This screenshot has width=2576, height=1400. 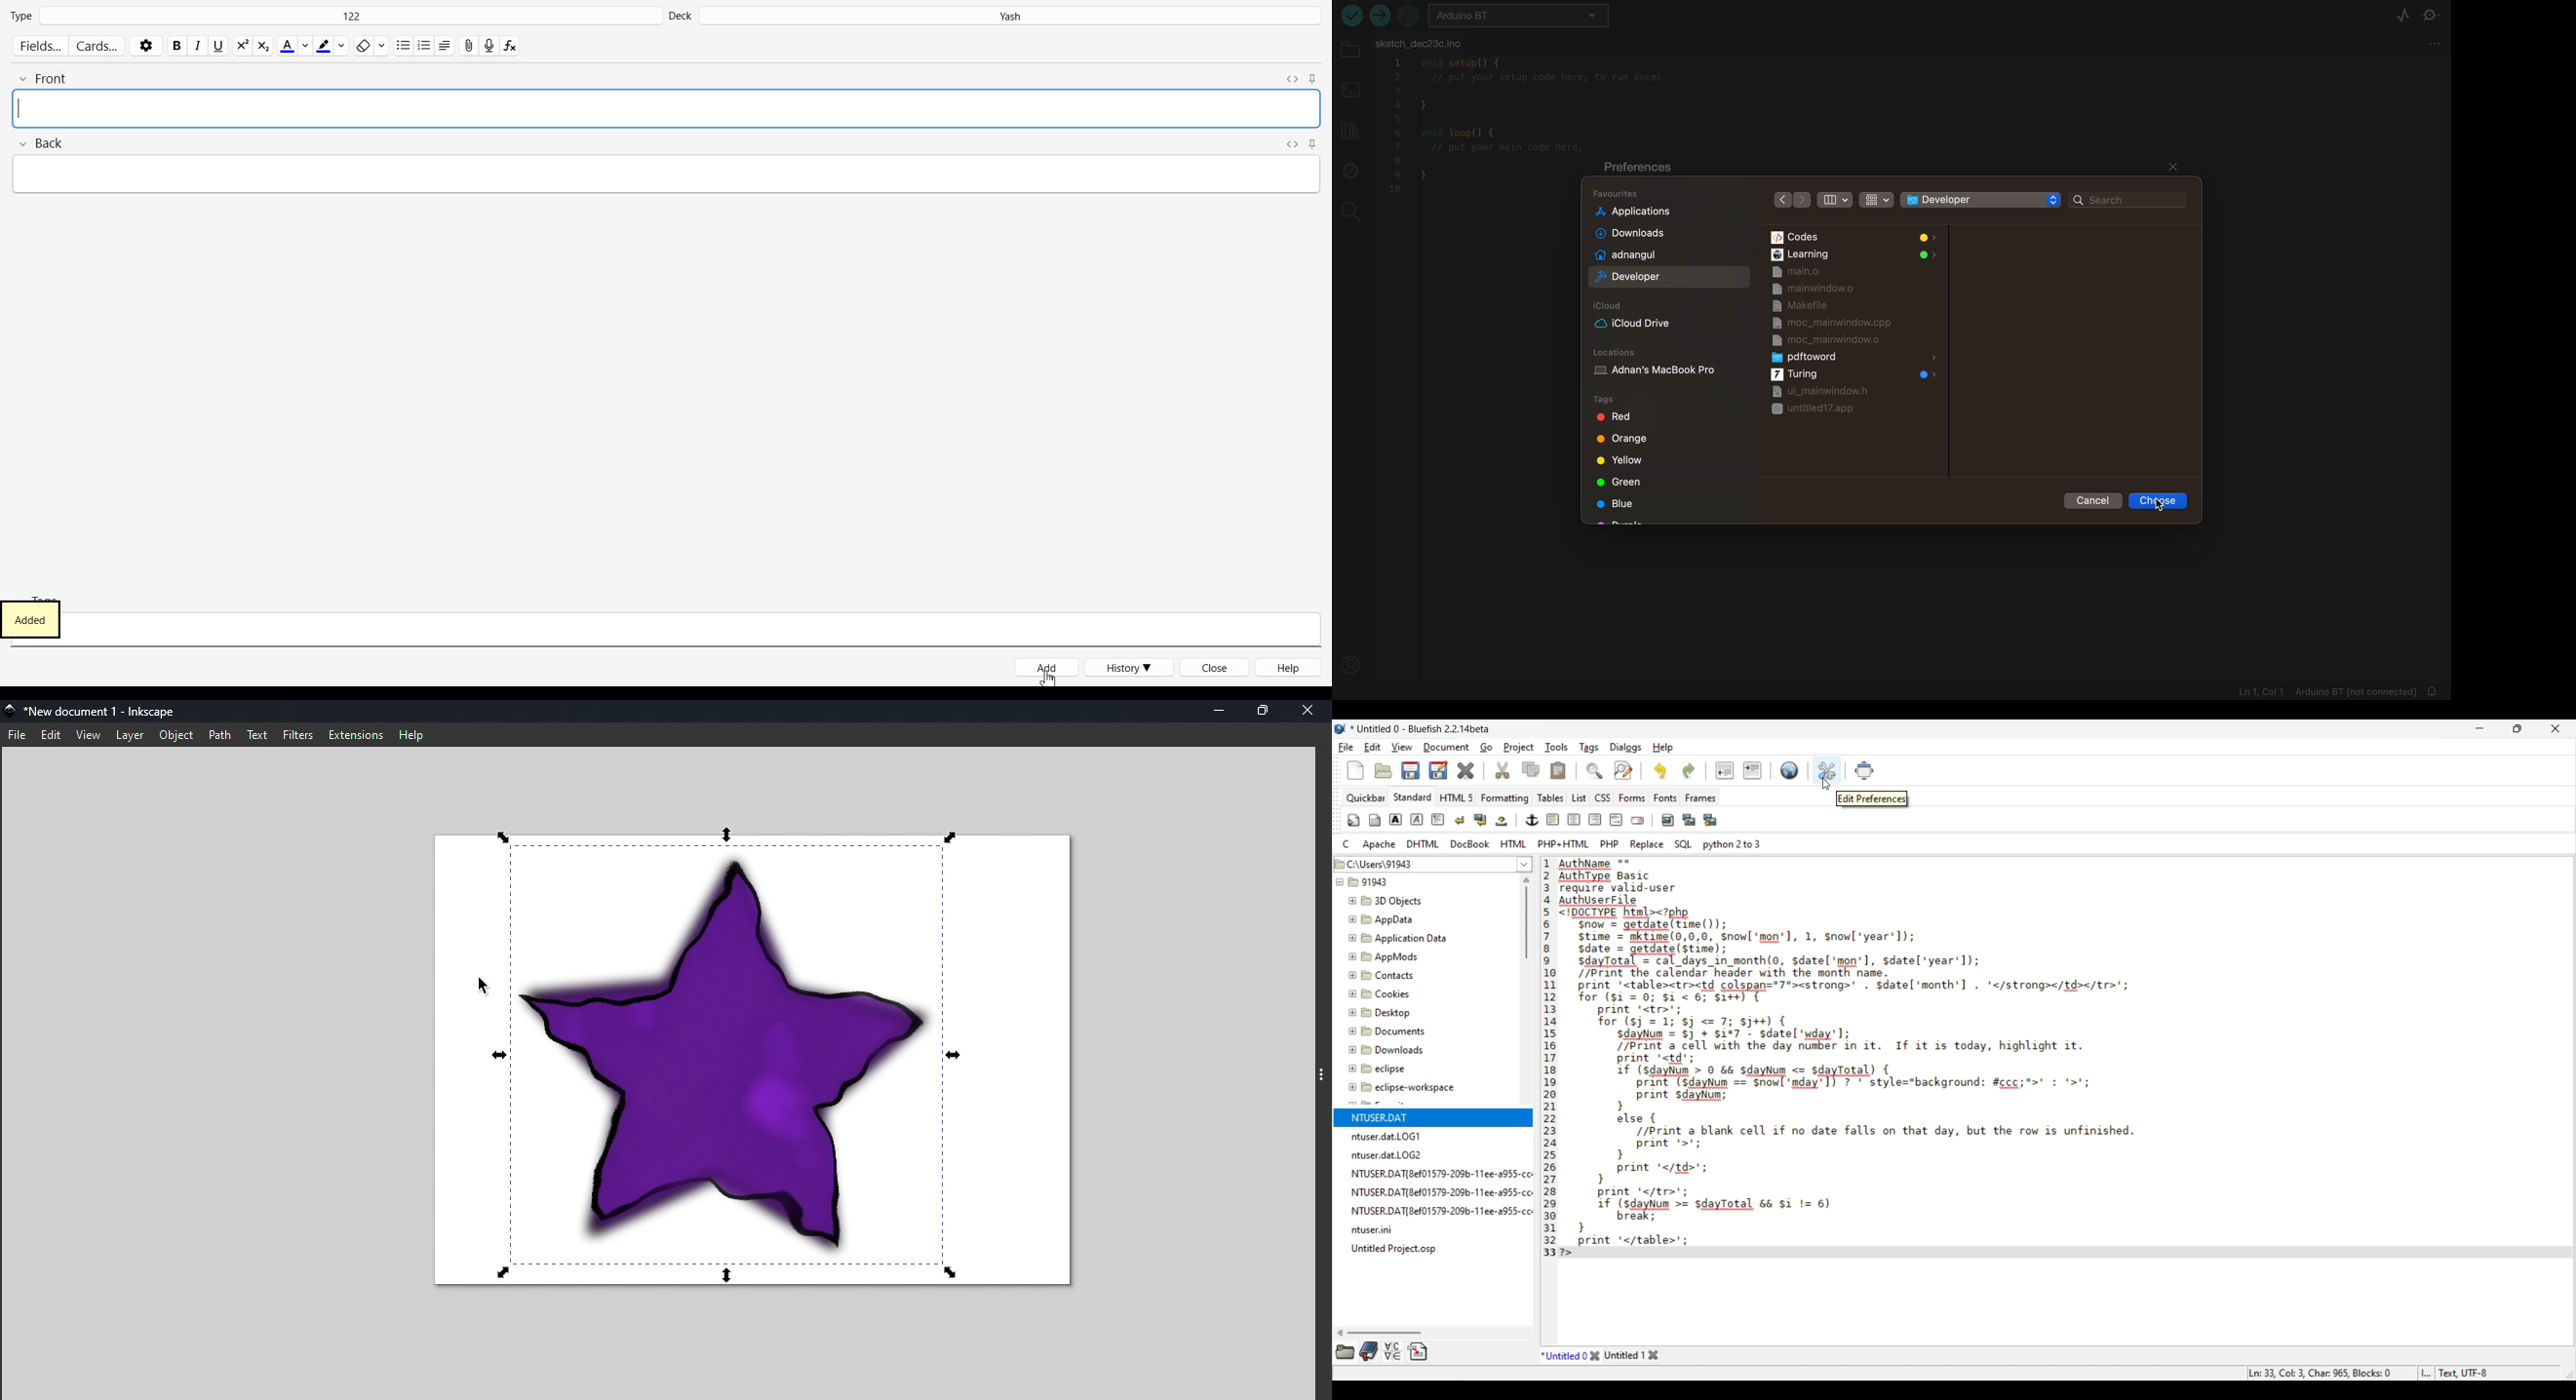 I want to click on Filters, so click(x=296, y=734).